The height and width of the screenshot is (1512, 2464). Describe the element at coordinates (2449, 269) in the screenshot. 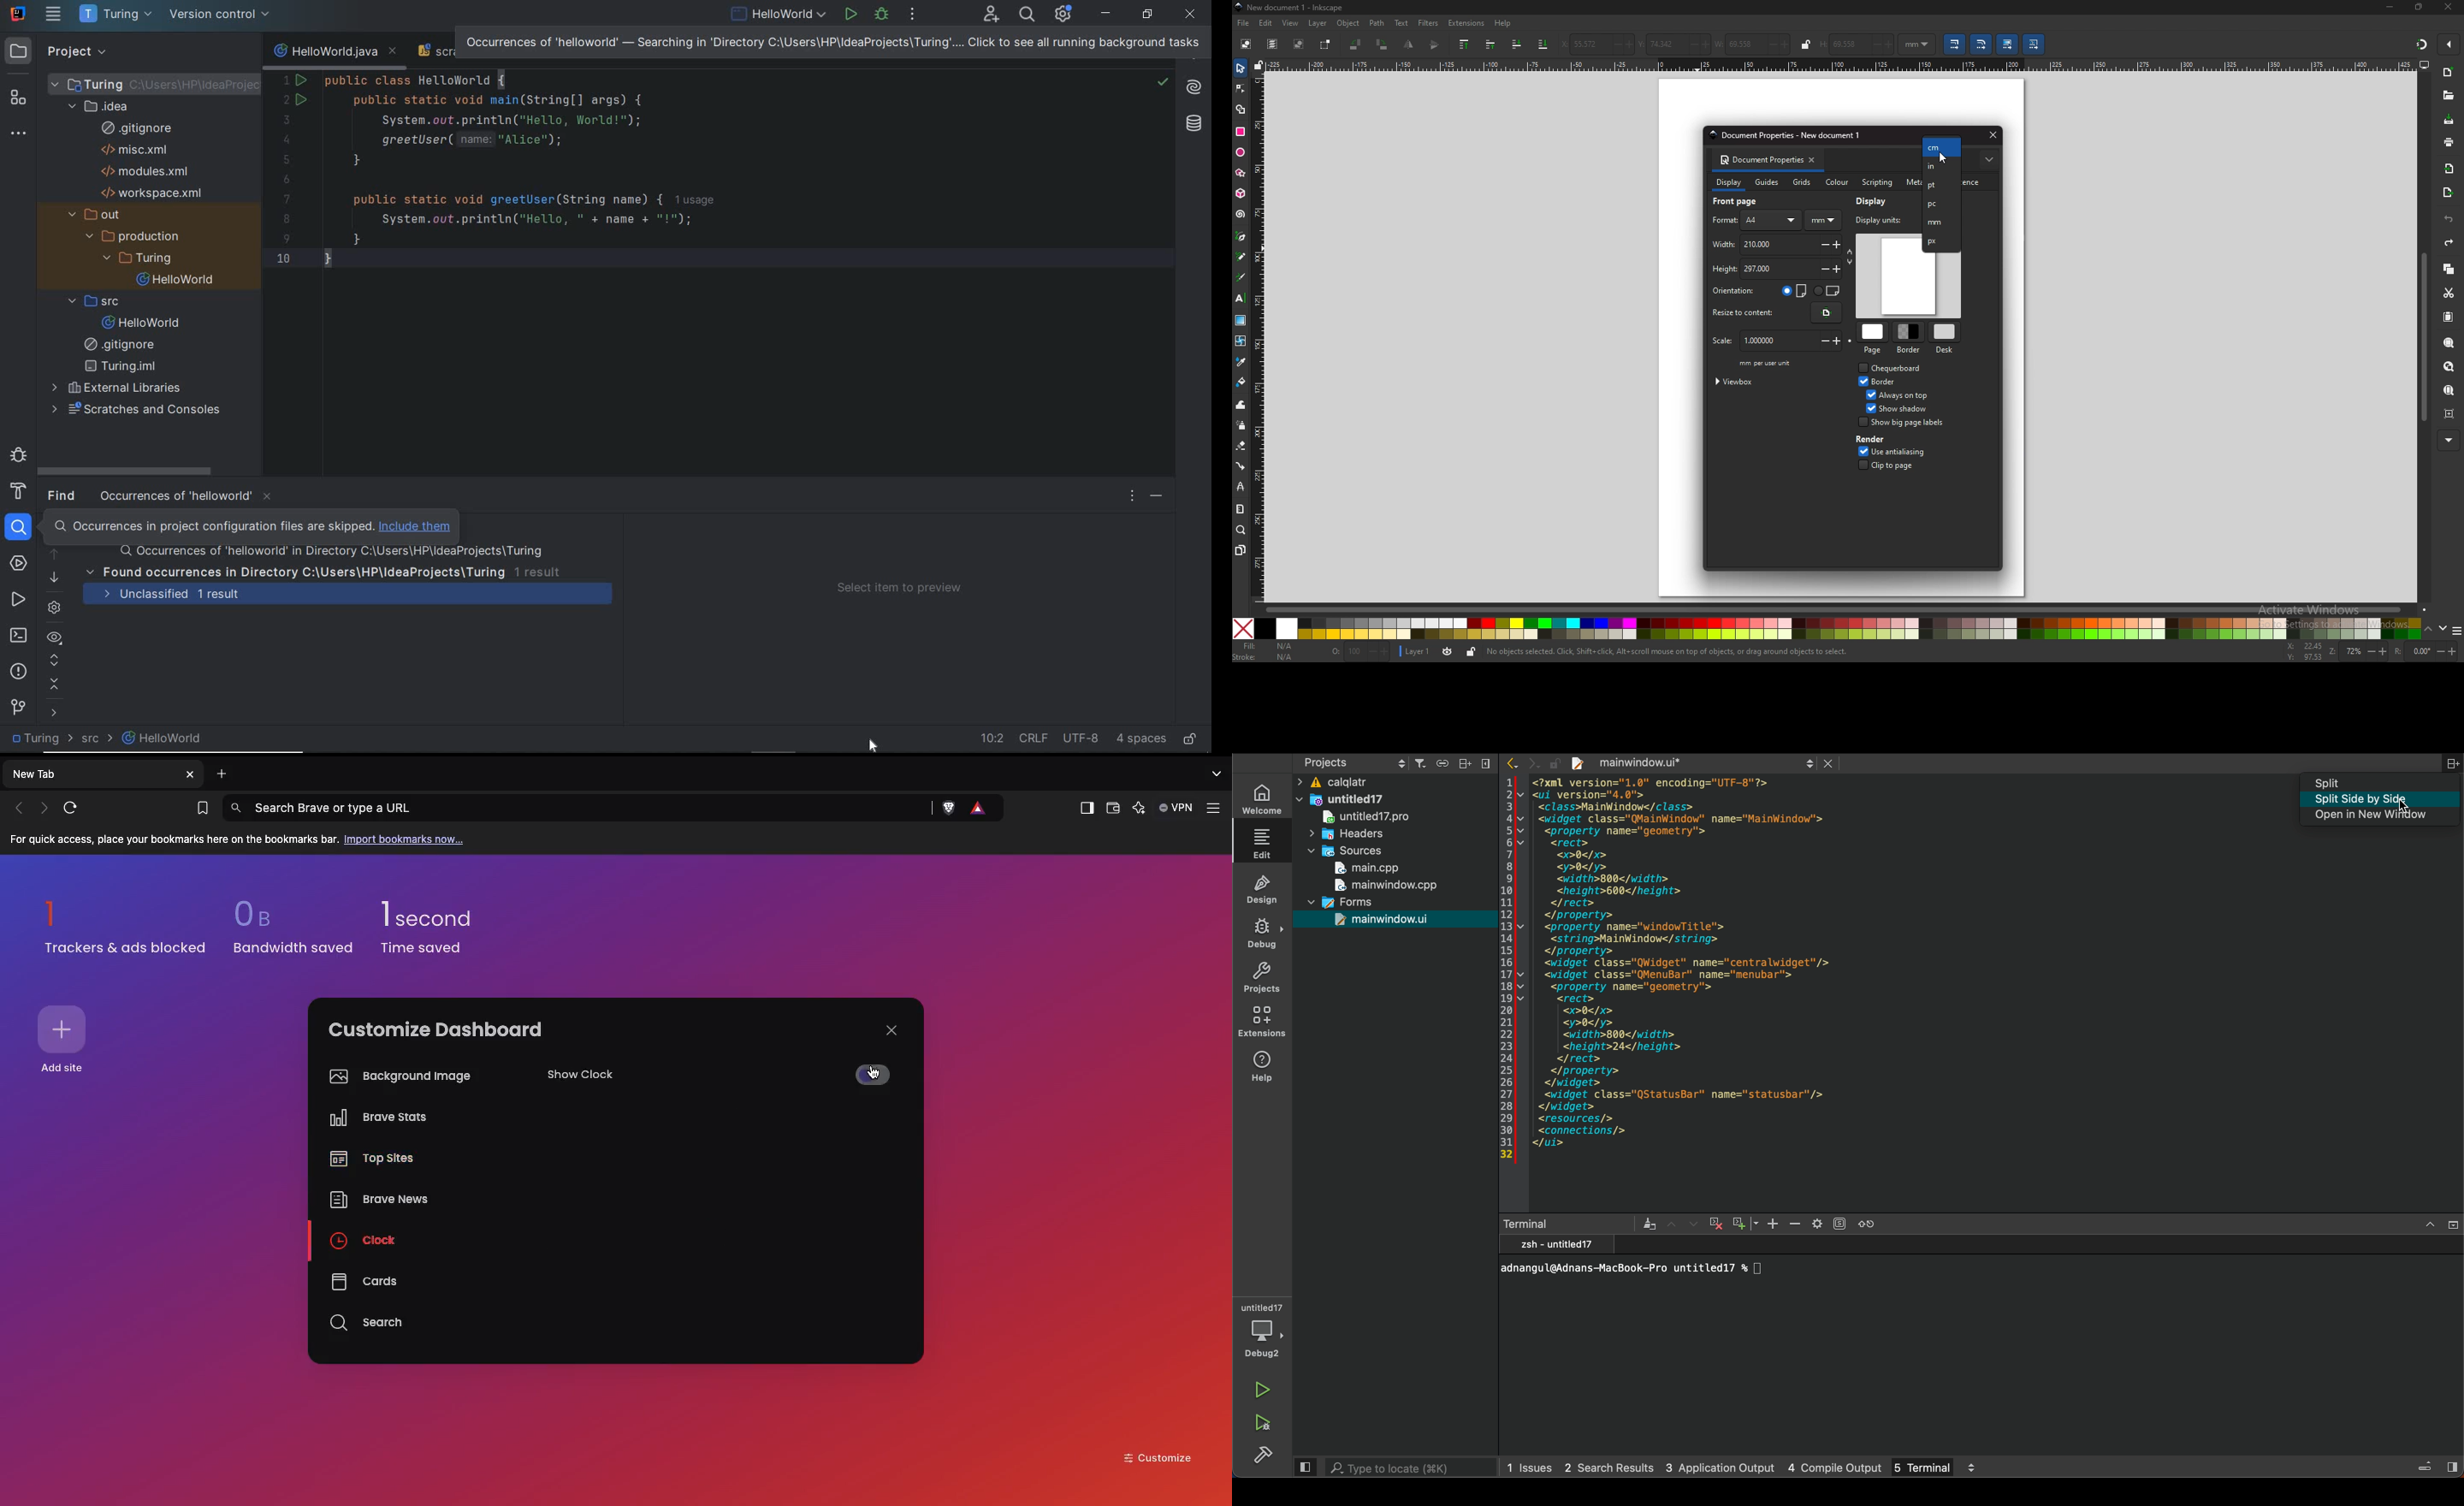

I see `copy` at that location.